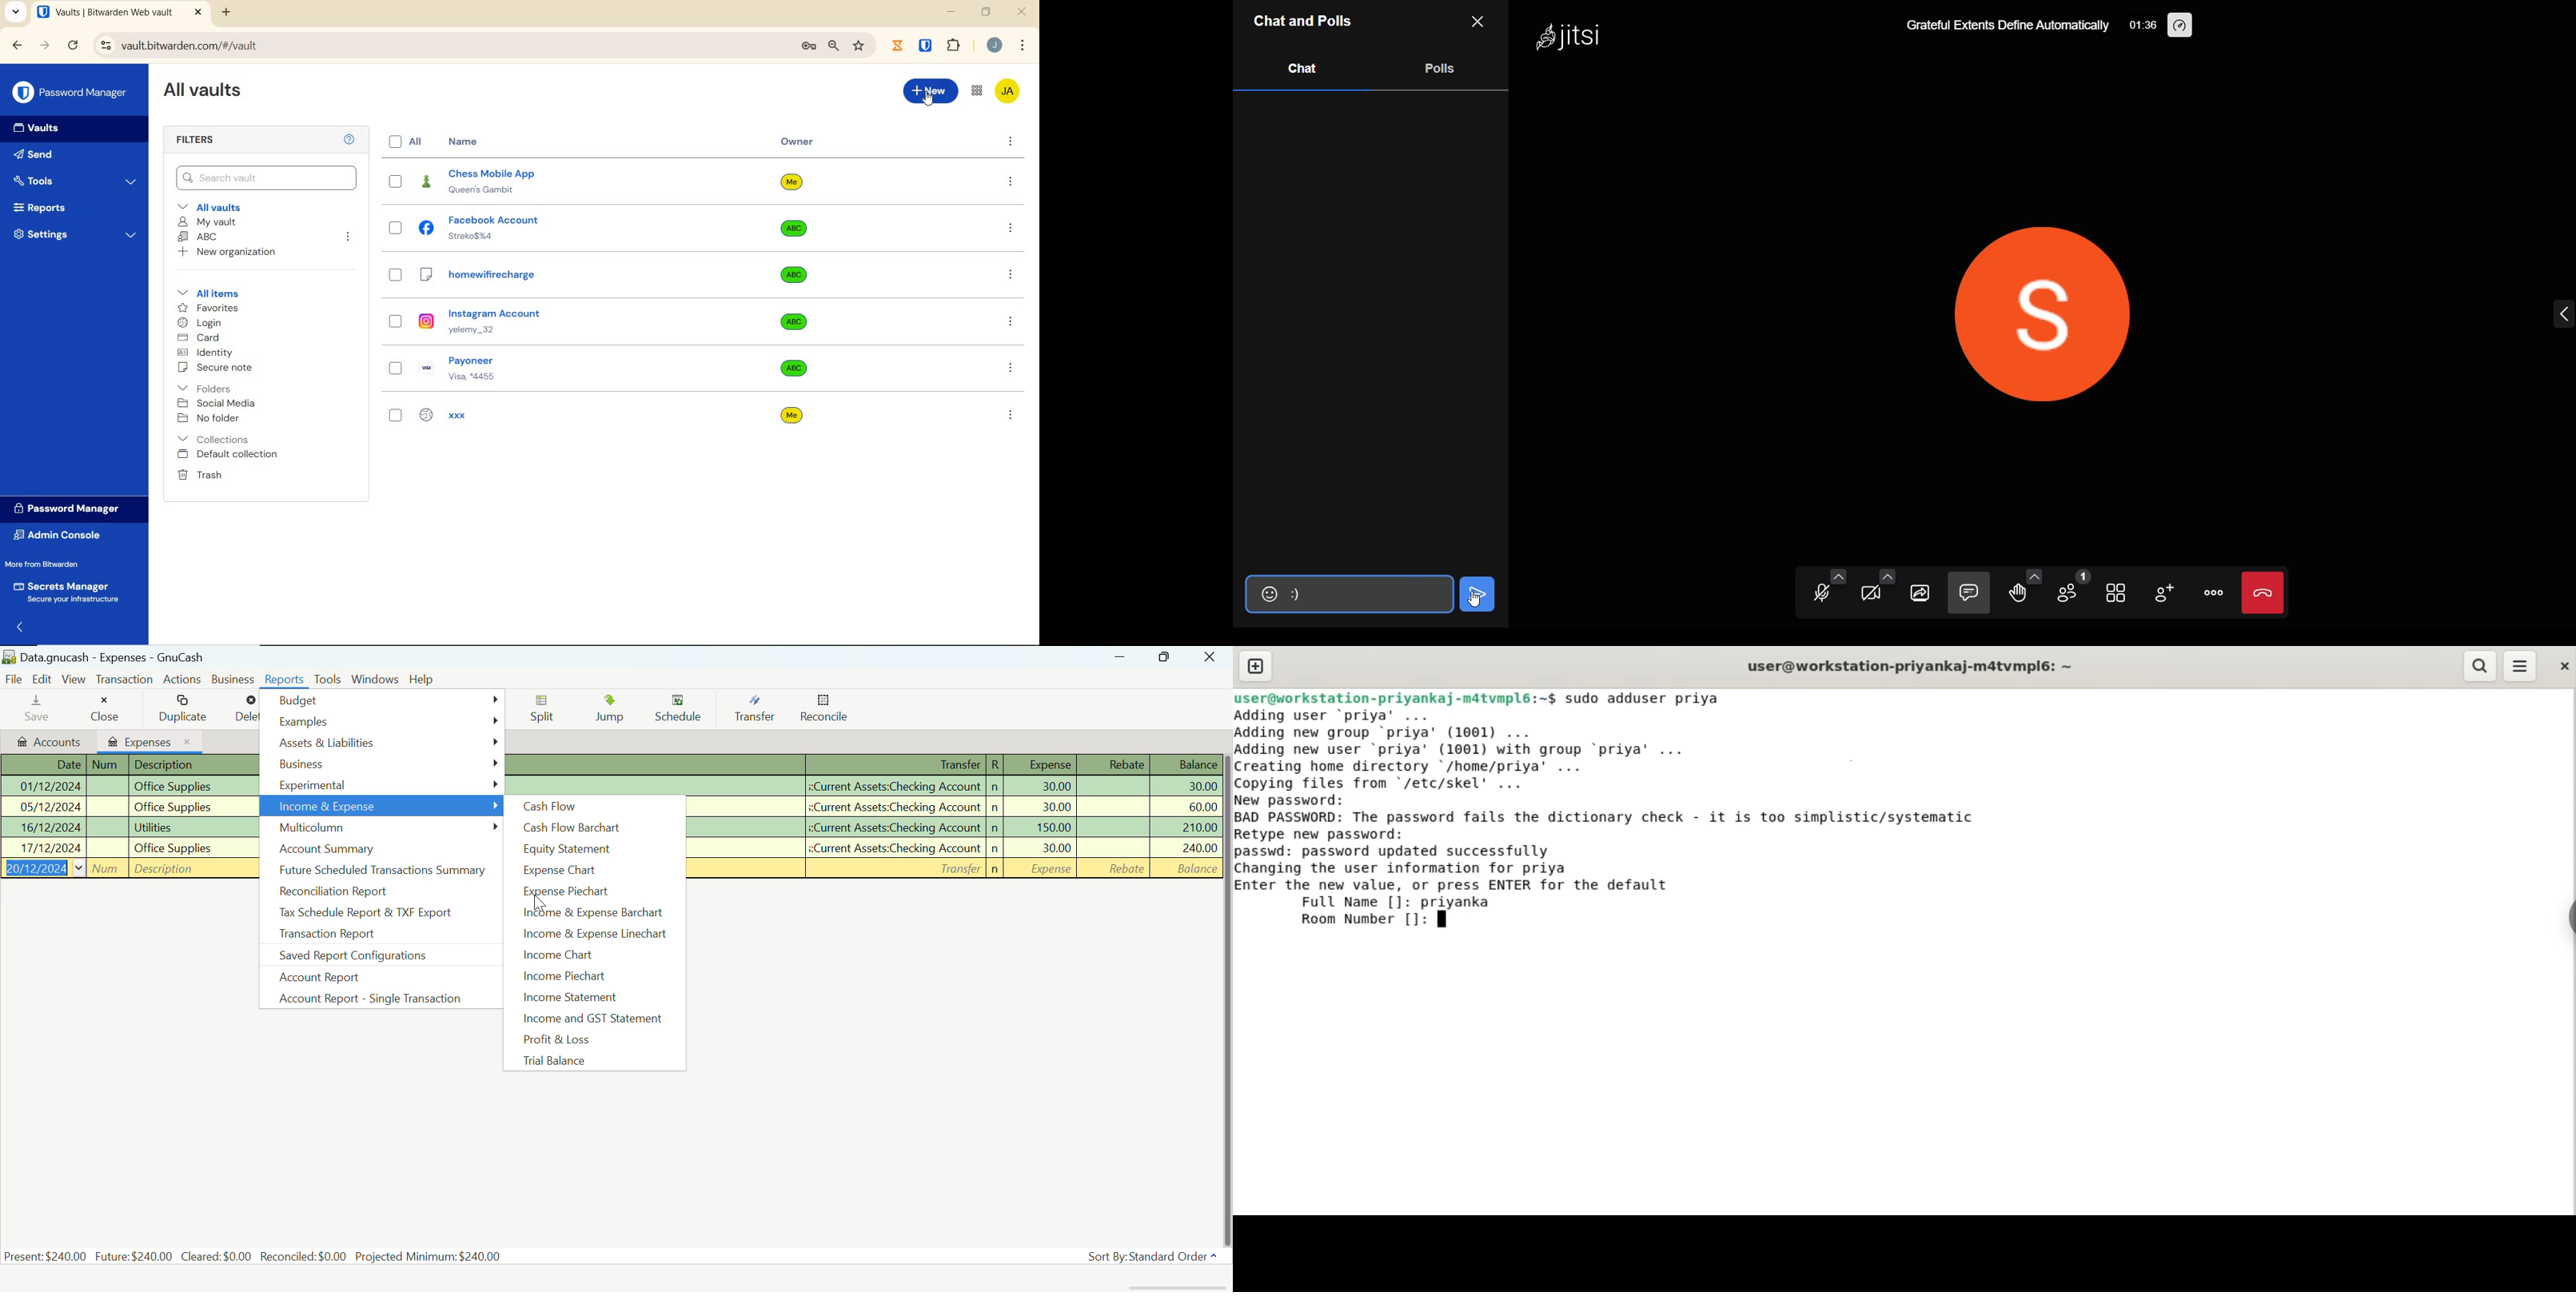 Image resolution: width=2576 pixels, height=1316 pixels. Describe the element at coordinates (594, 956) in the screenshot. I see `Income Chart` at that location.